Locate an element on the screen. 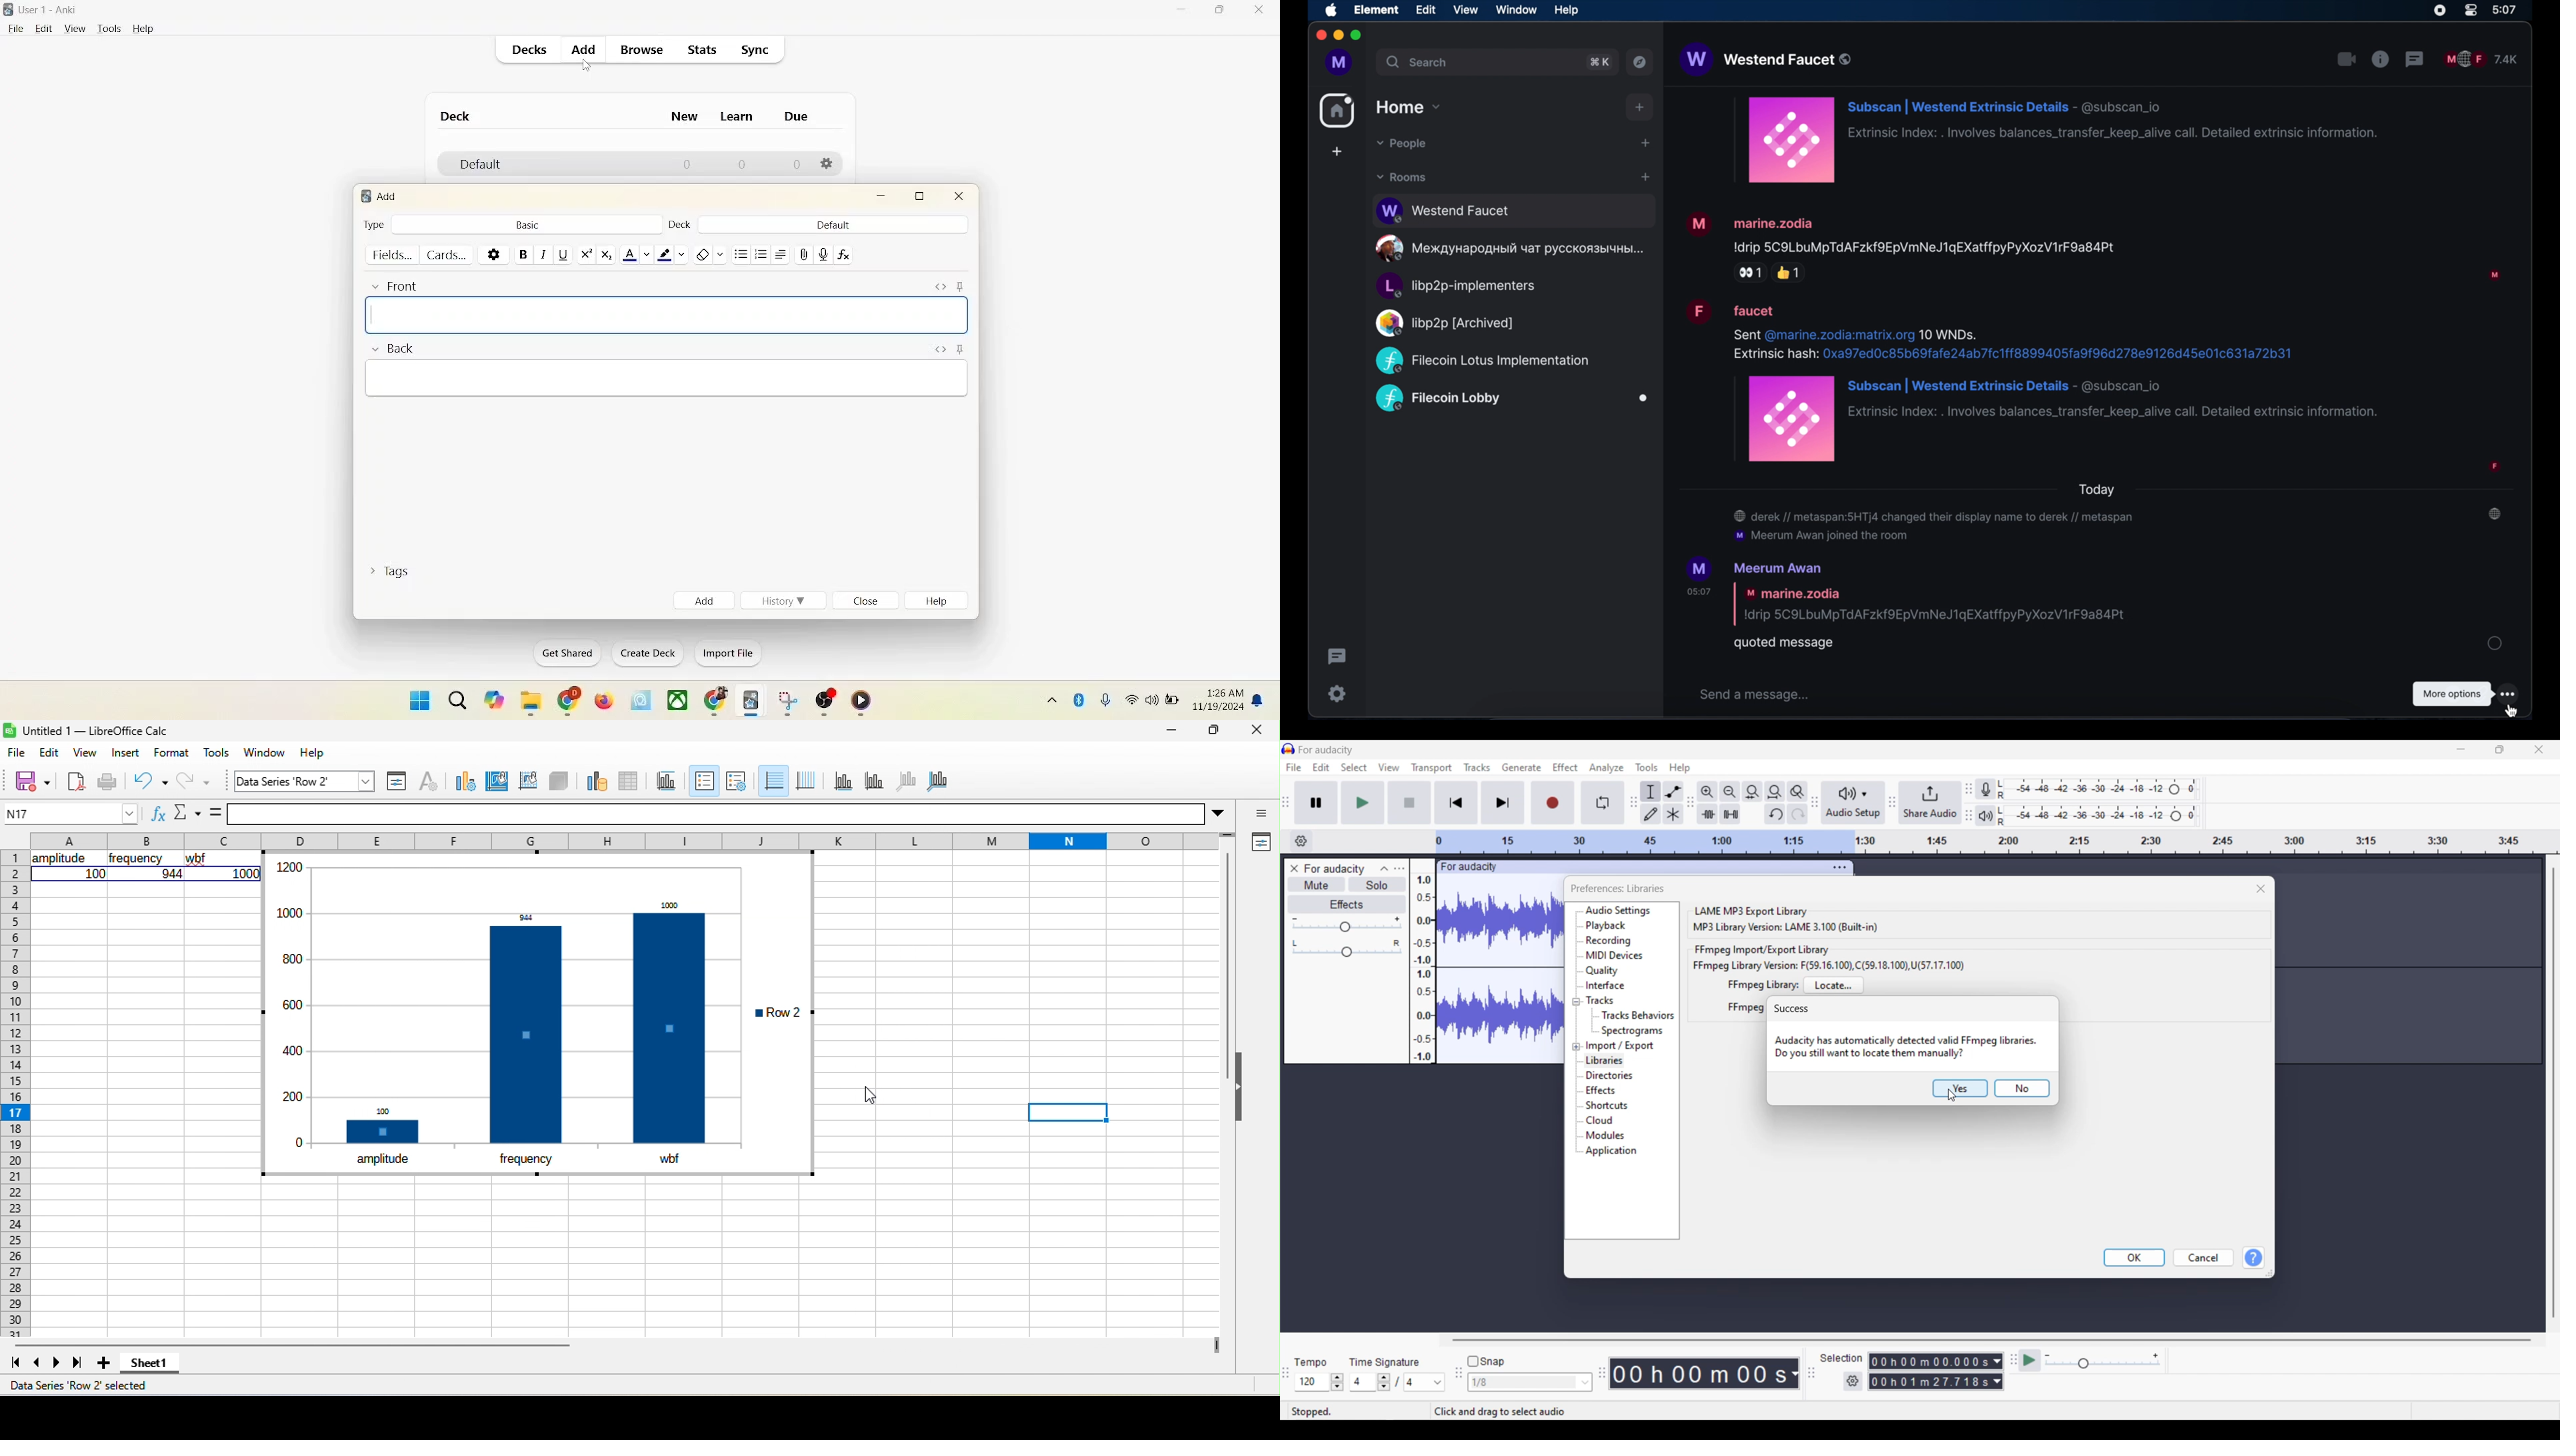  battery is located at coordinates (1172, 702).